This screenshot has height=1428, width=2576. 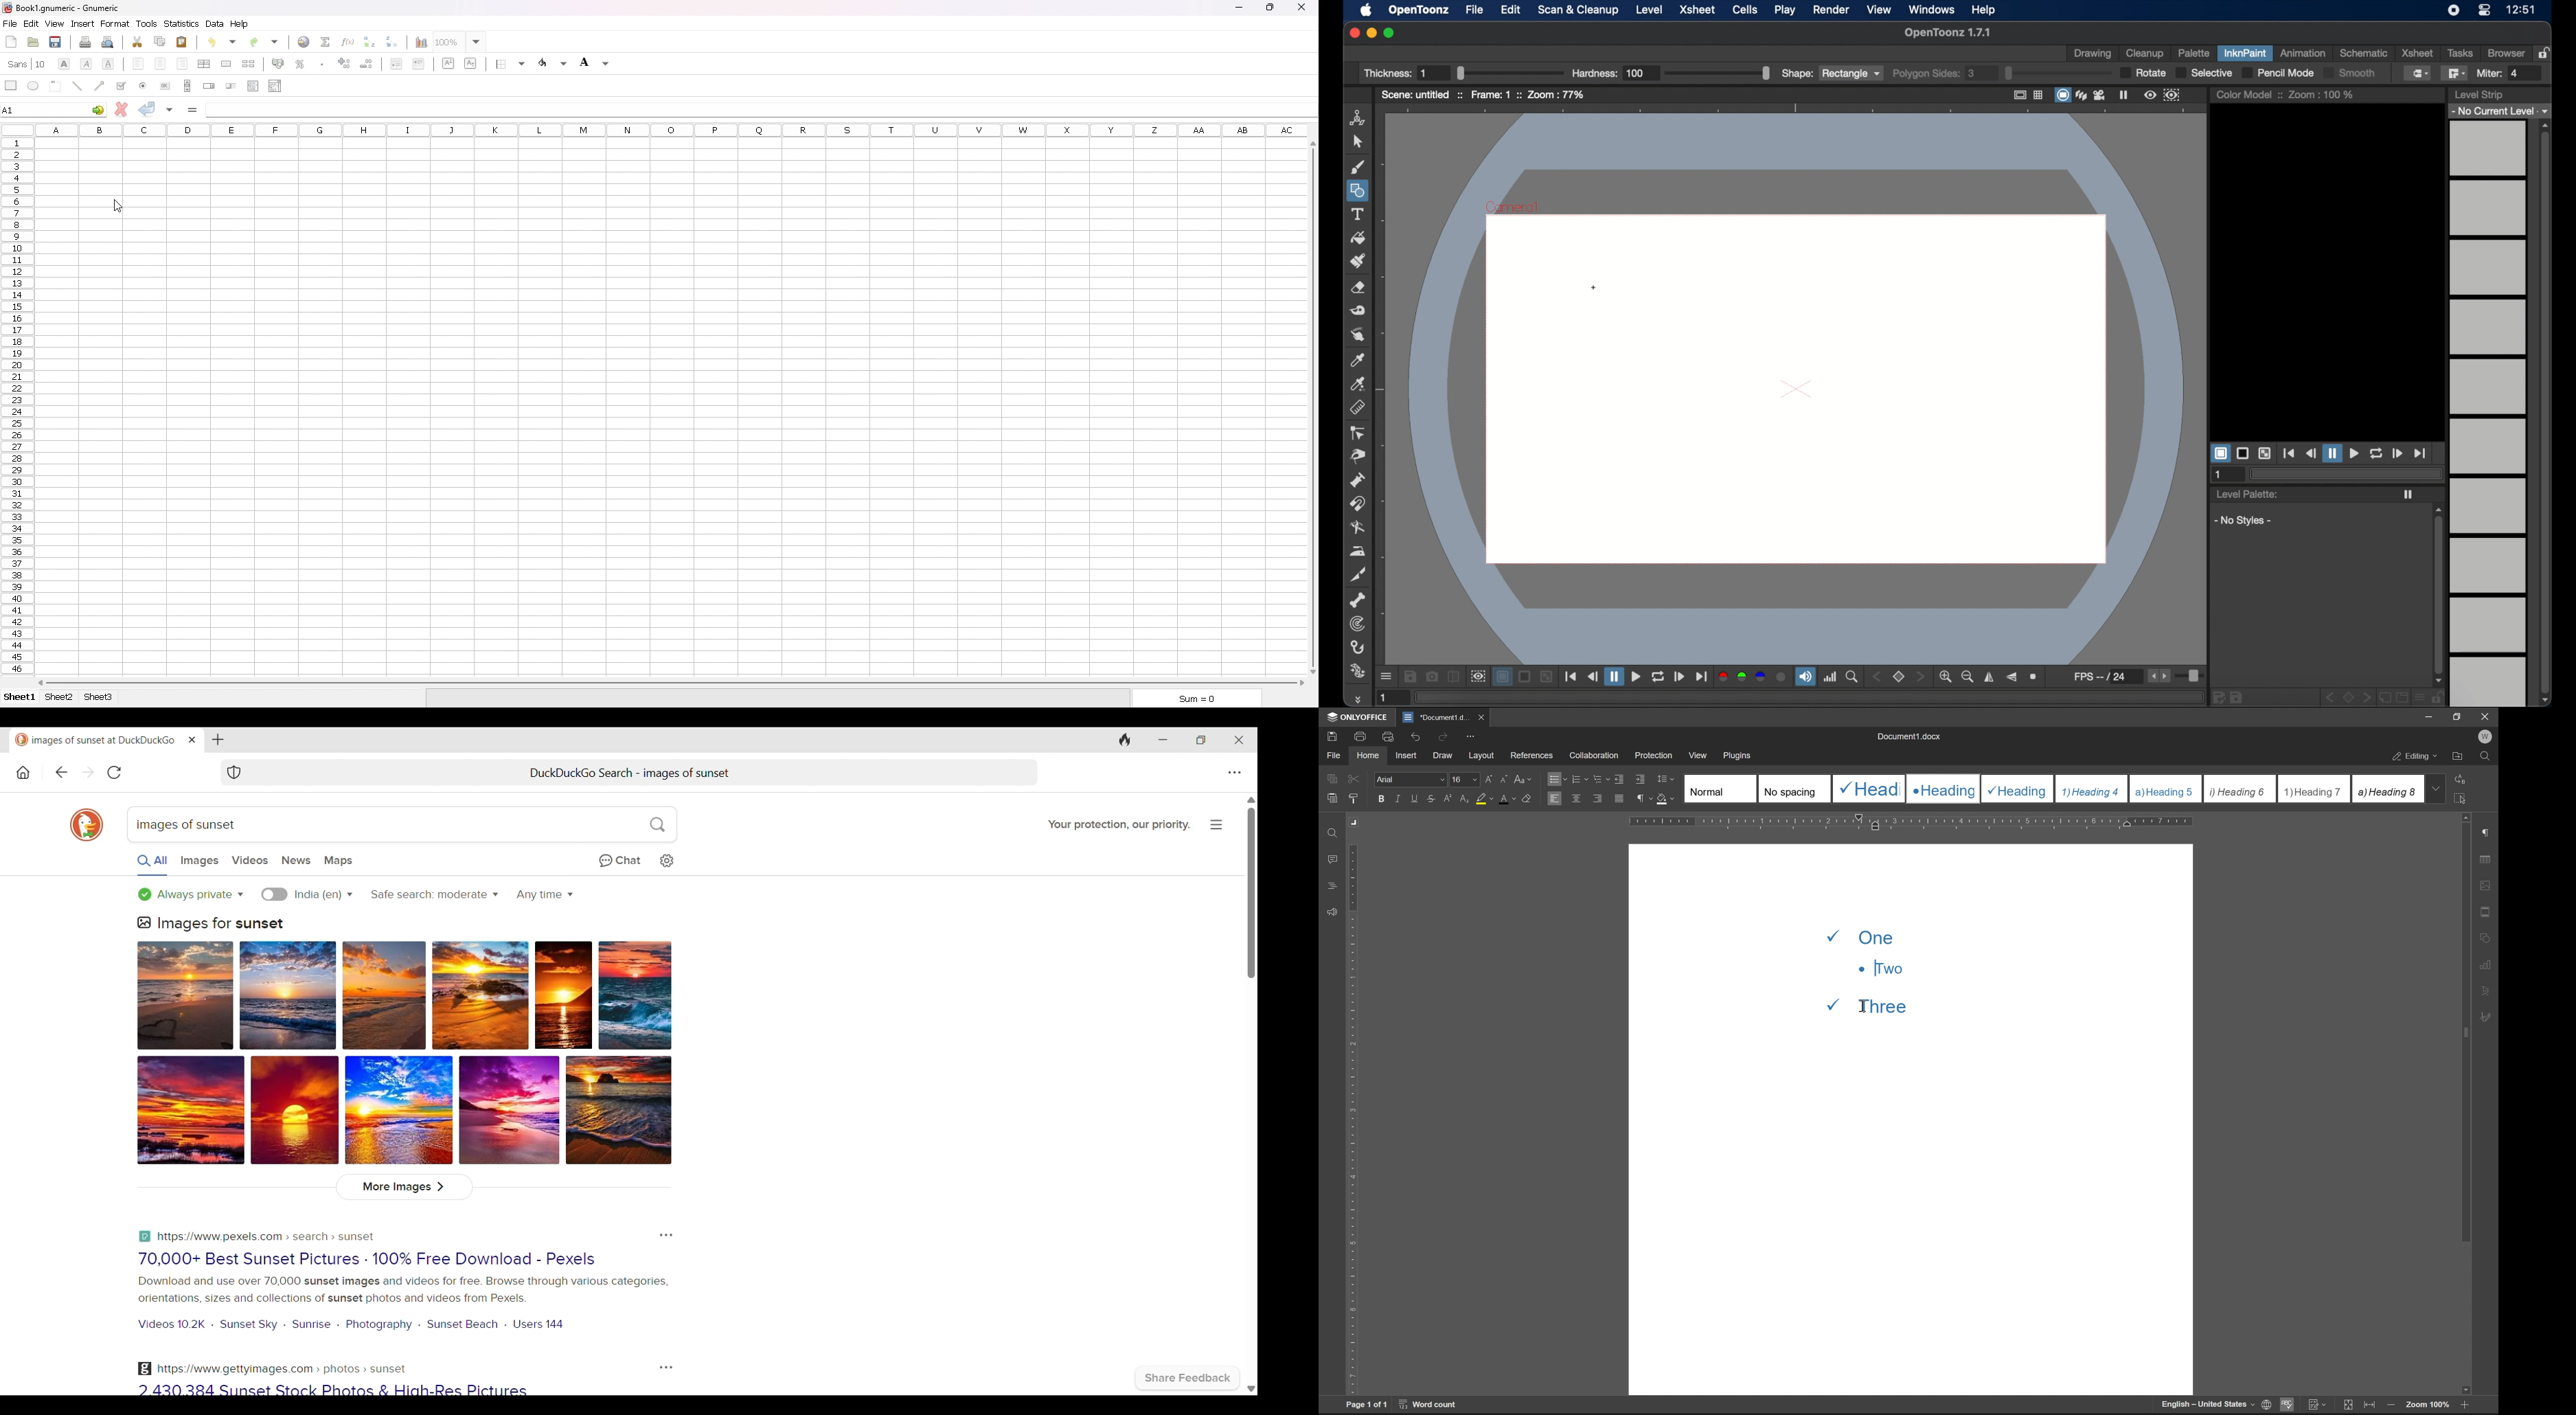 I want to click on Heading 1, so click(x=1867, y=788).